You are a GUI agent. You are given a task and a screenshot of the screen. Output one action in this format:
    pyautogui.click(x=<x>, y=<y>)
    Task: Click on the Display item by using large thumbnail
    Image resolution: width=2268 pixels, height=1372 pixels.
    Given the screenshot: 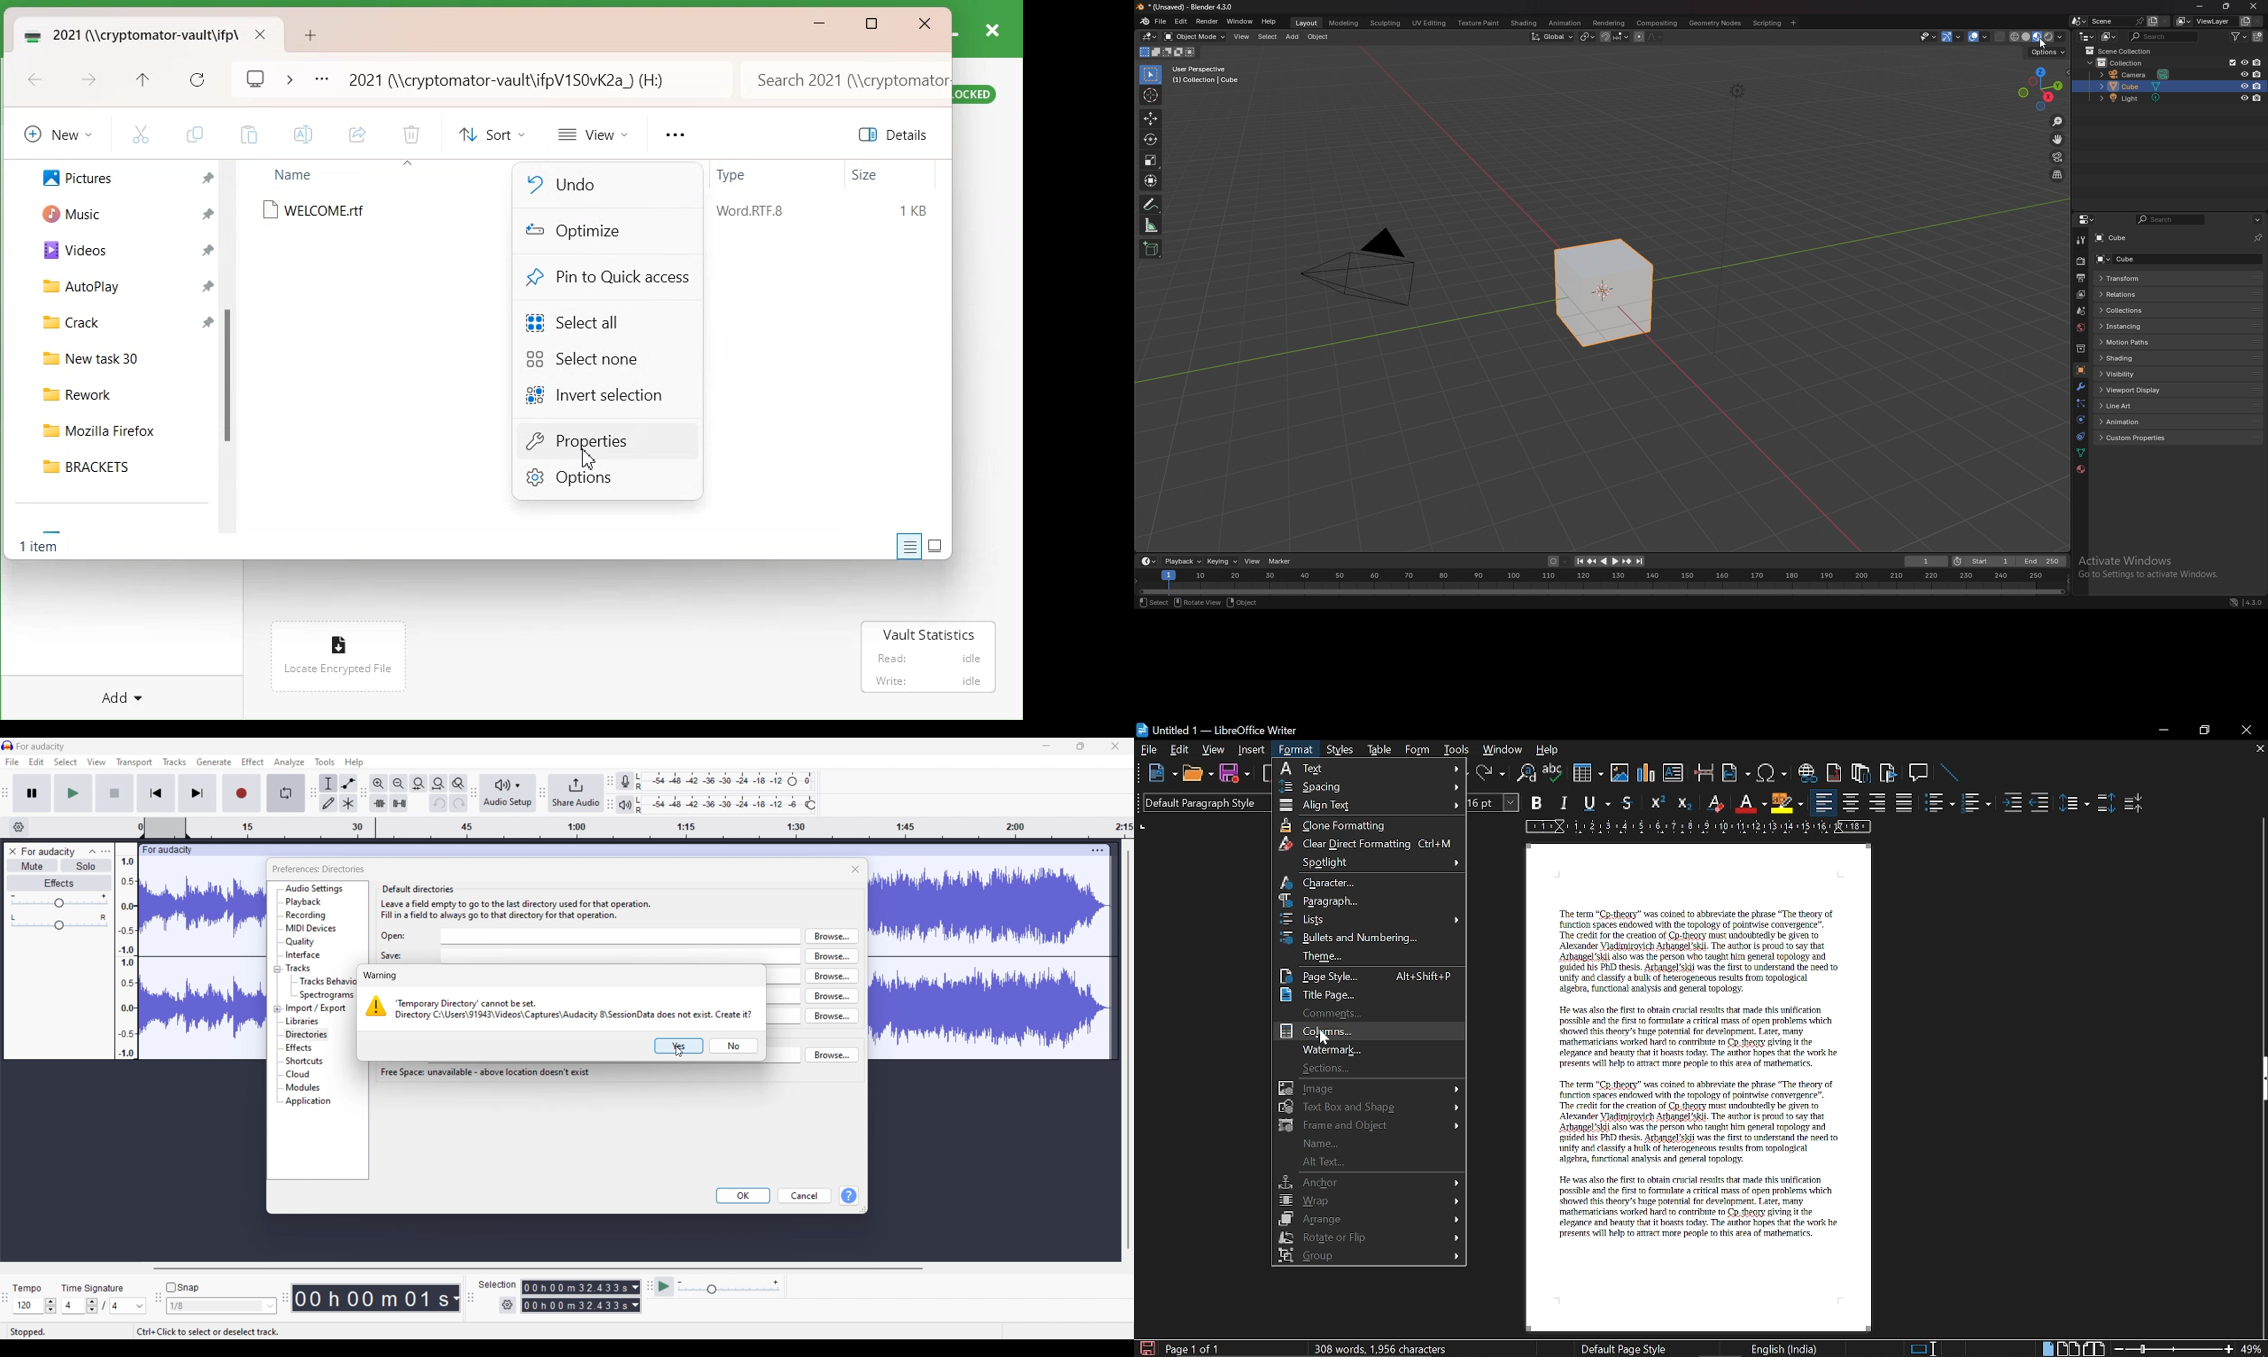 What is the action you would take?
    pyautogui.click(x=937, y=546)
    